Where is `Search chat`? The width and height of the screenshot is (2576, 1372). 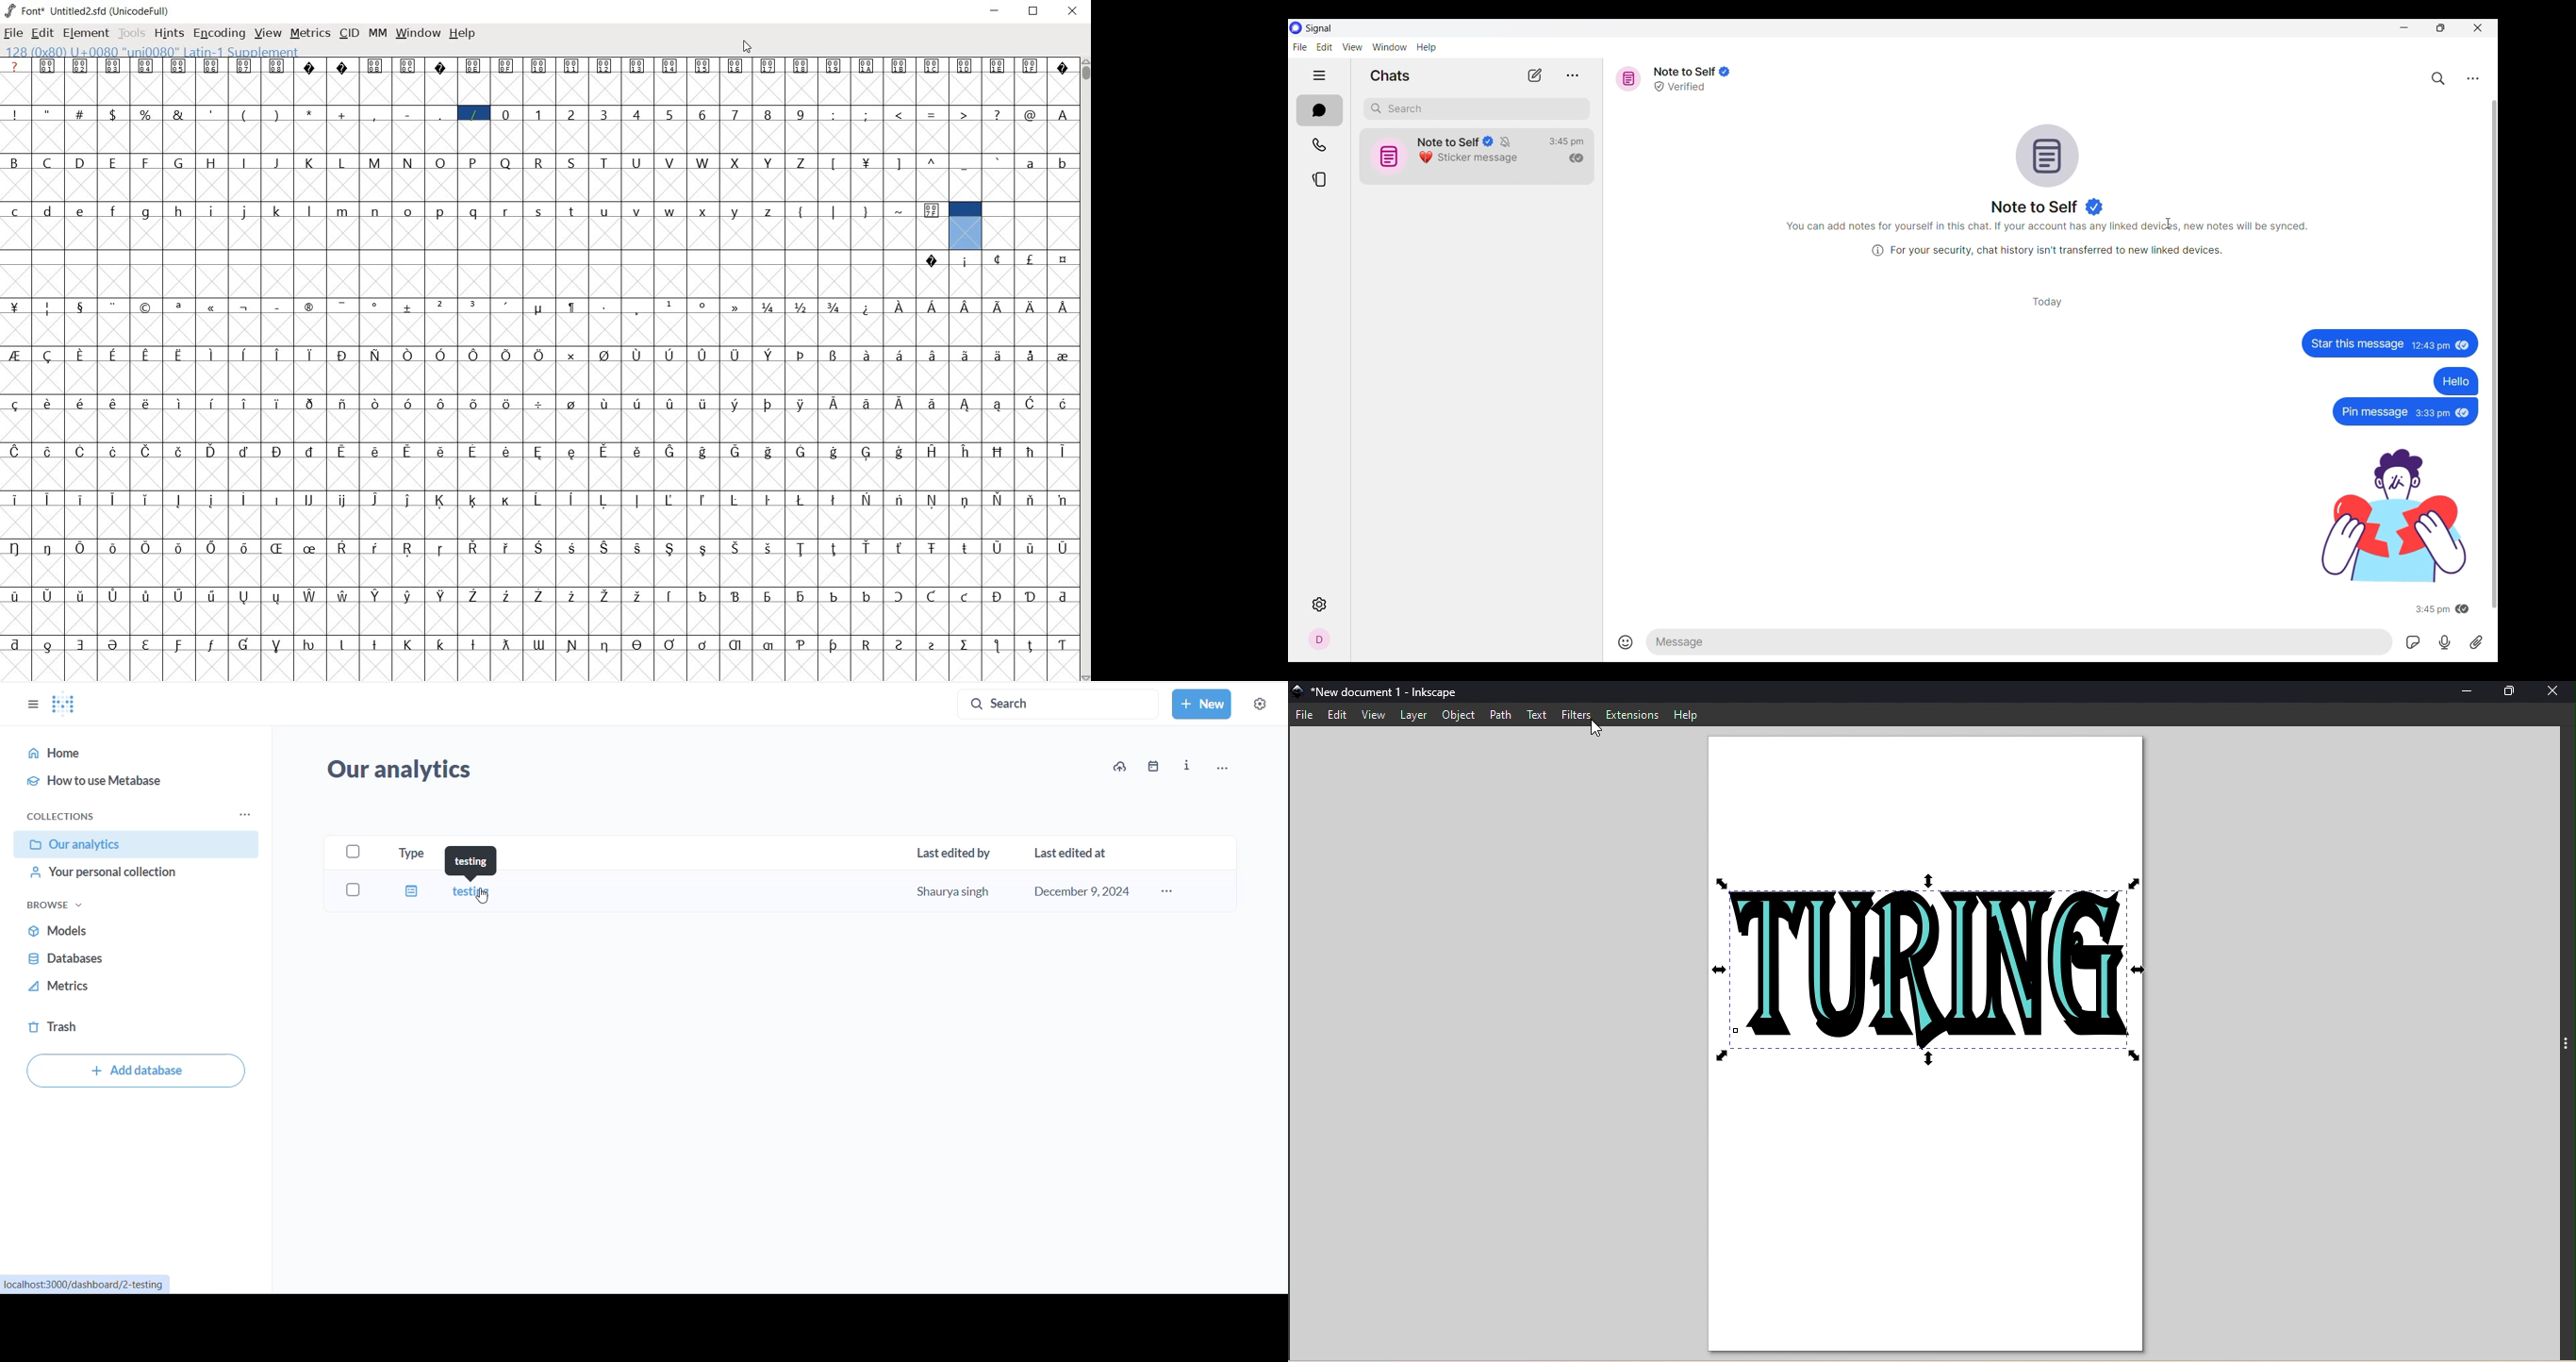 Search chat is located at coordinates (2439, 78).